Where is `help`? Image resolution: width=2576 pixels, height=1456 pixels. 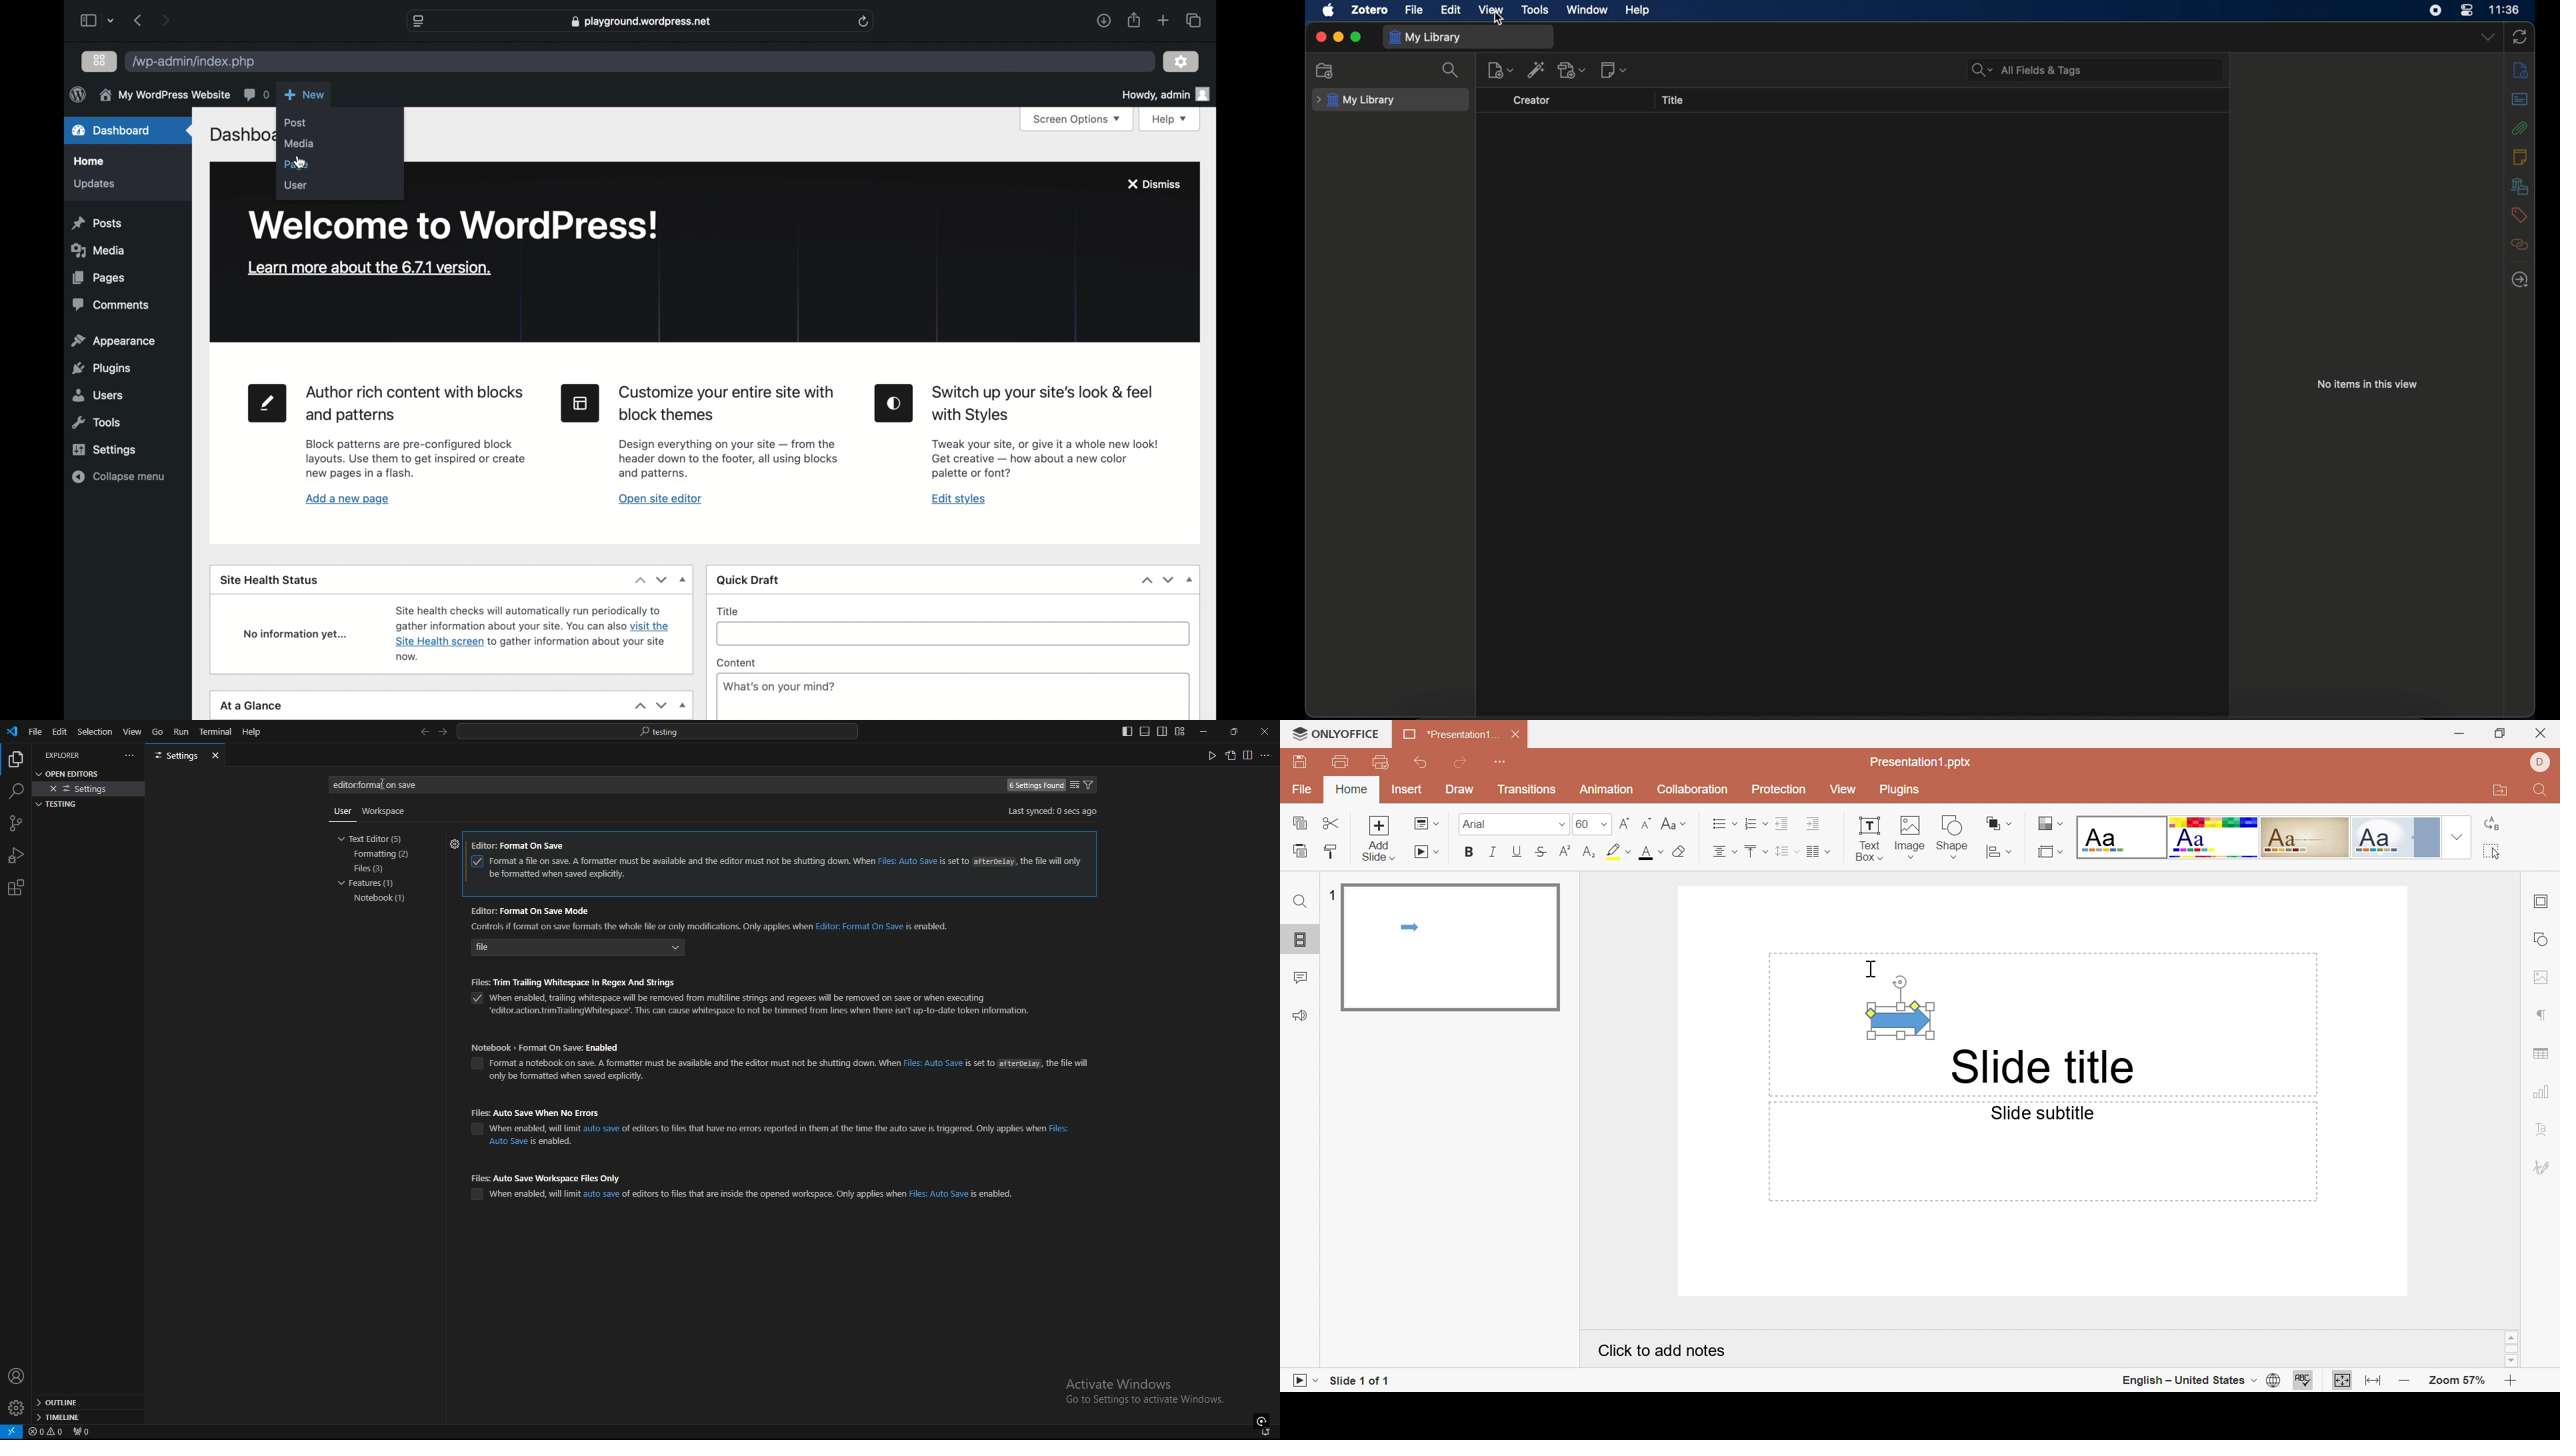
help is located at coordinates (257, 732).